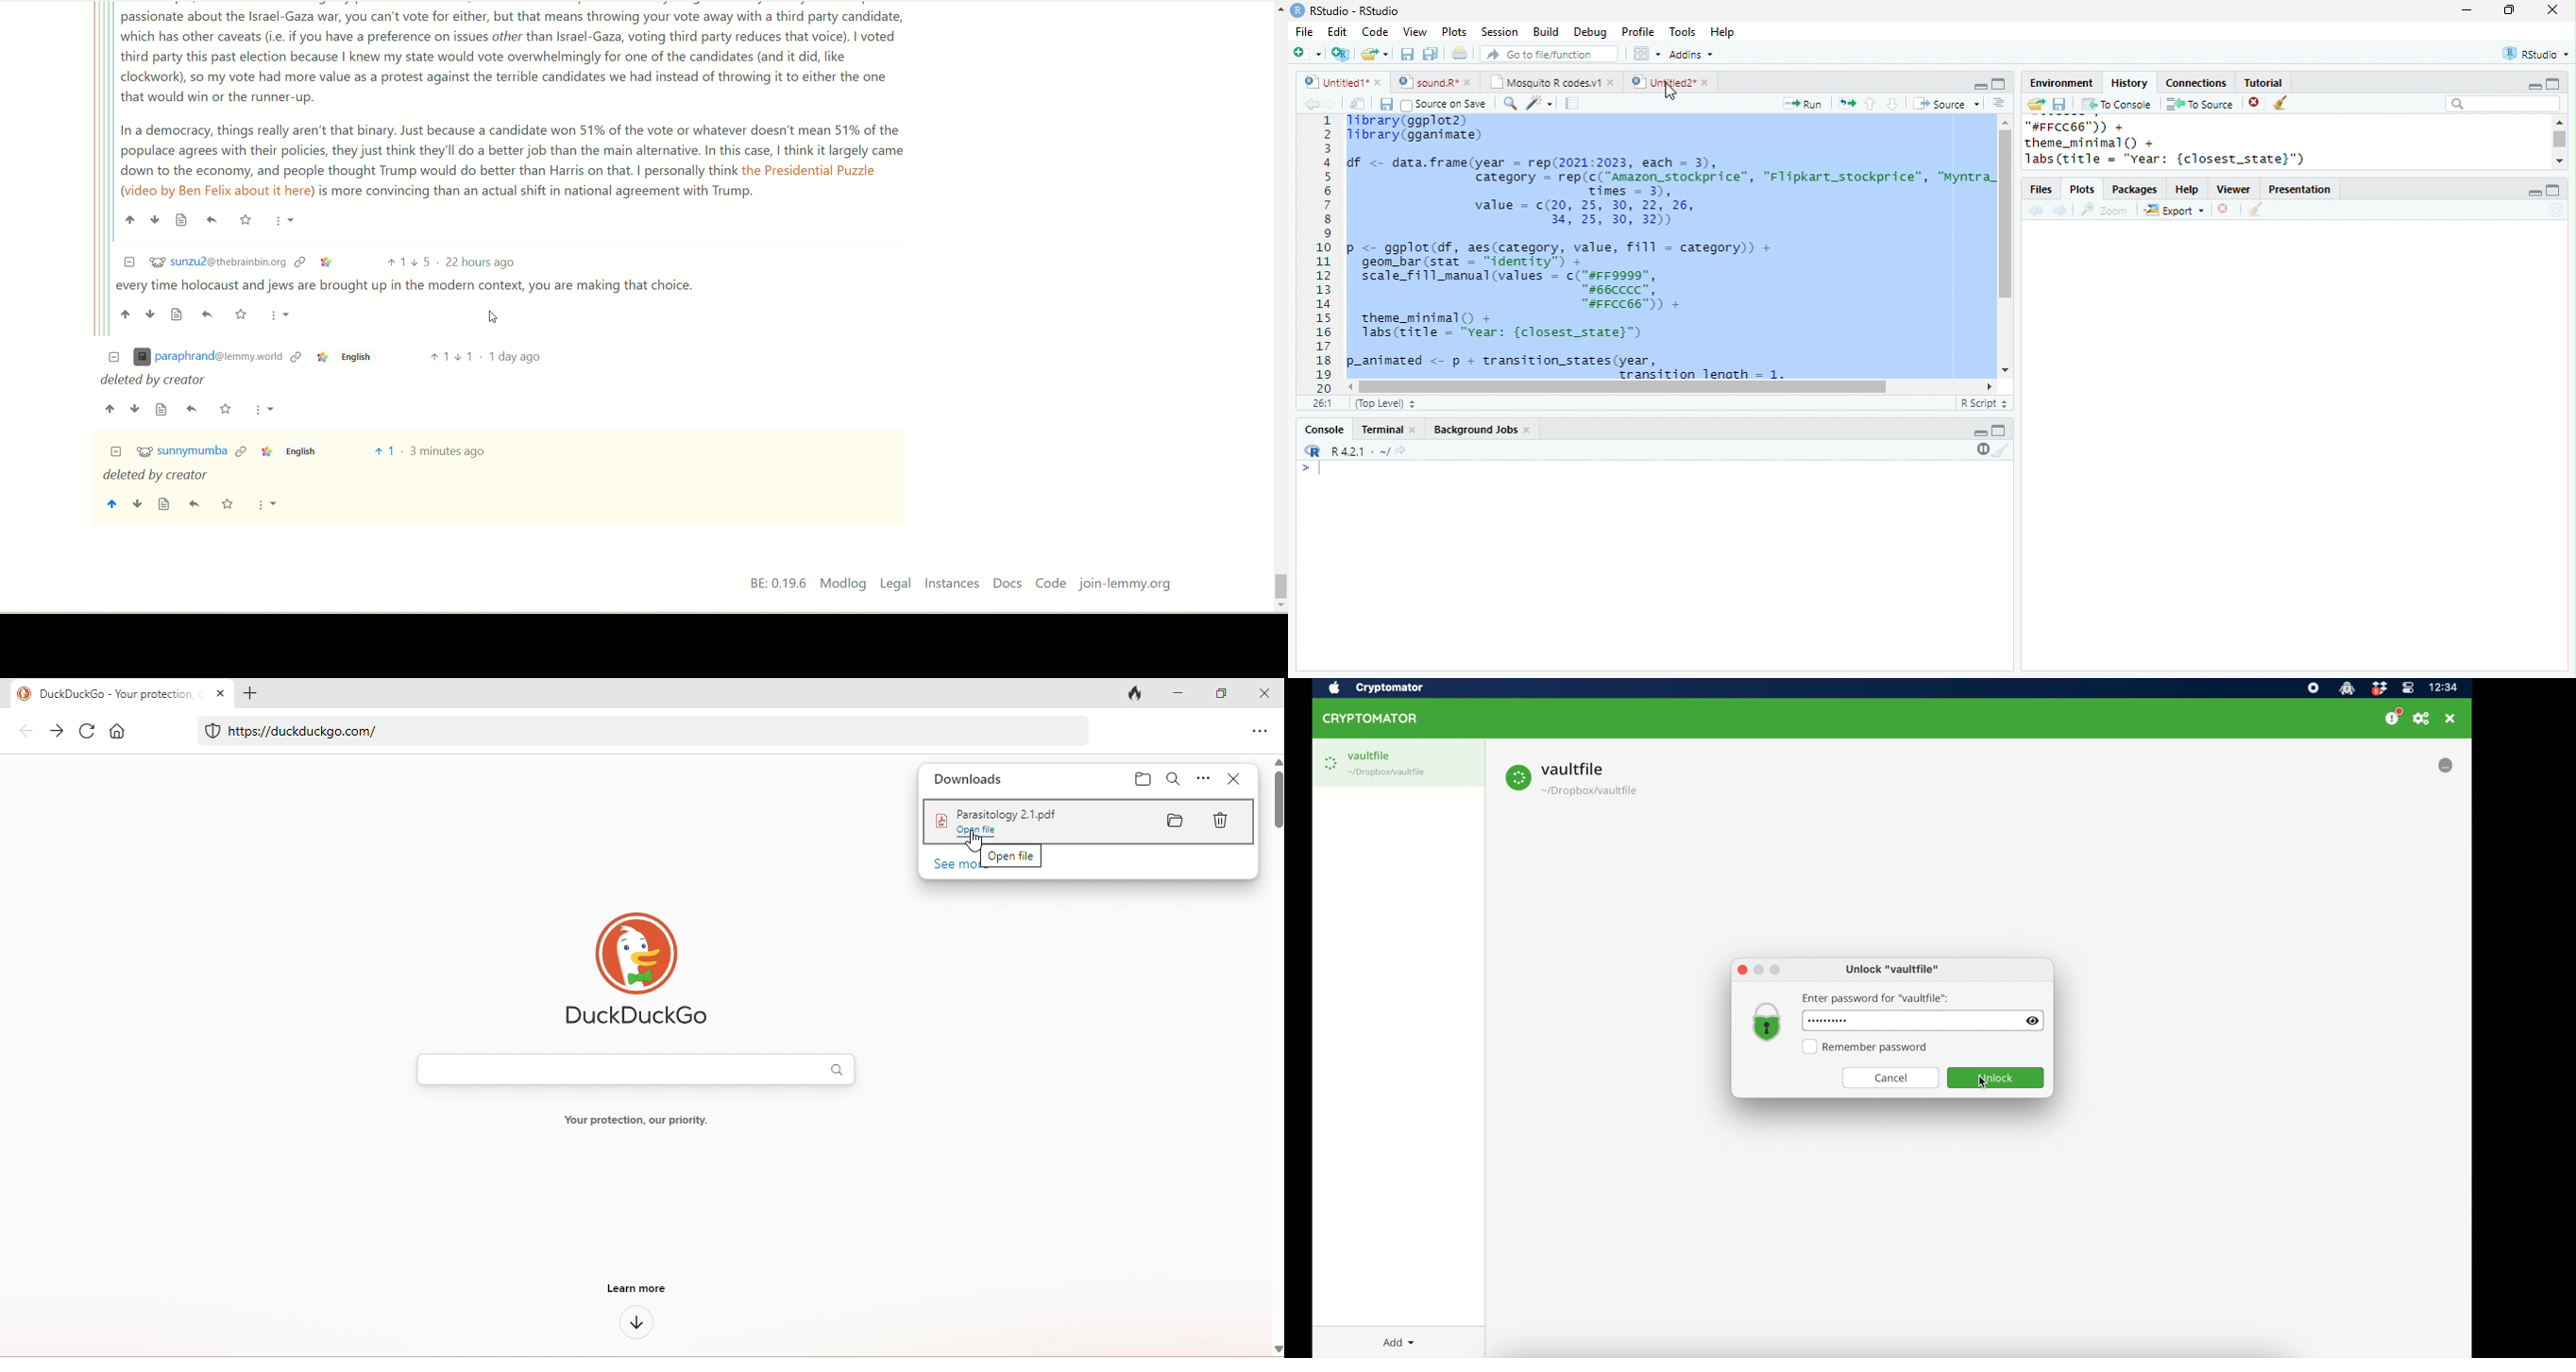  Describe the element at coordinates (1341, 55) in the screenshot. I see `New project` at that location.